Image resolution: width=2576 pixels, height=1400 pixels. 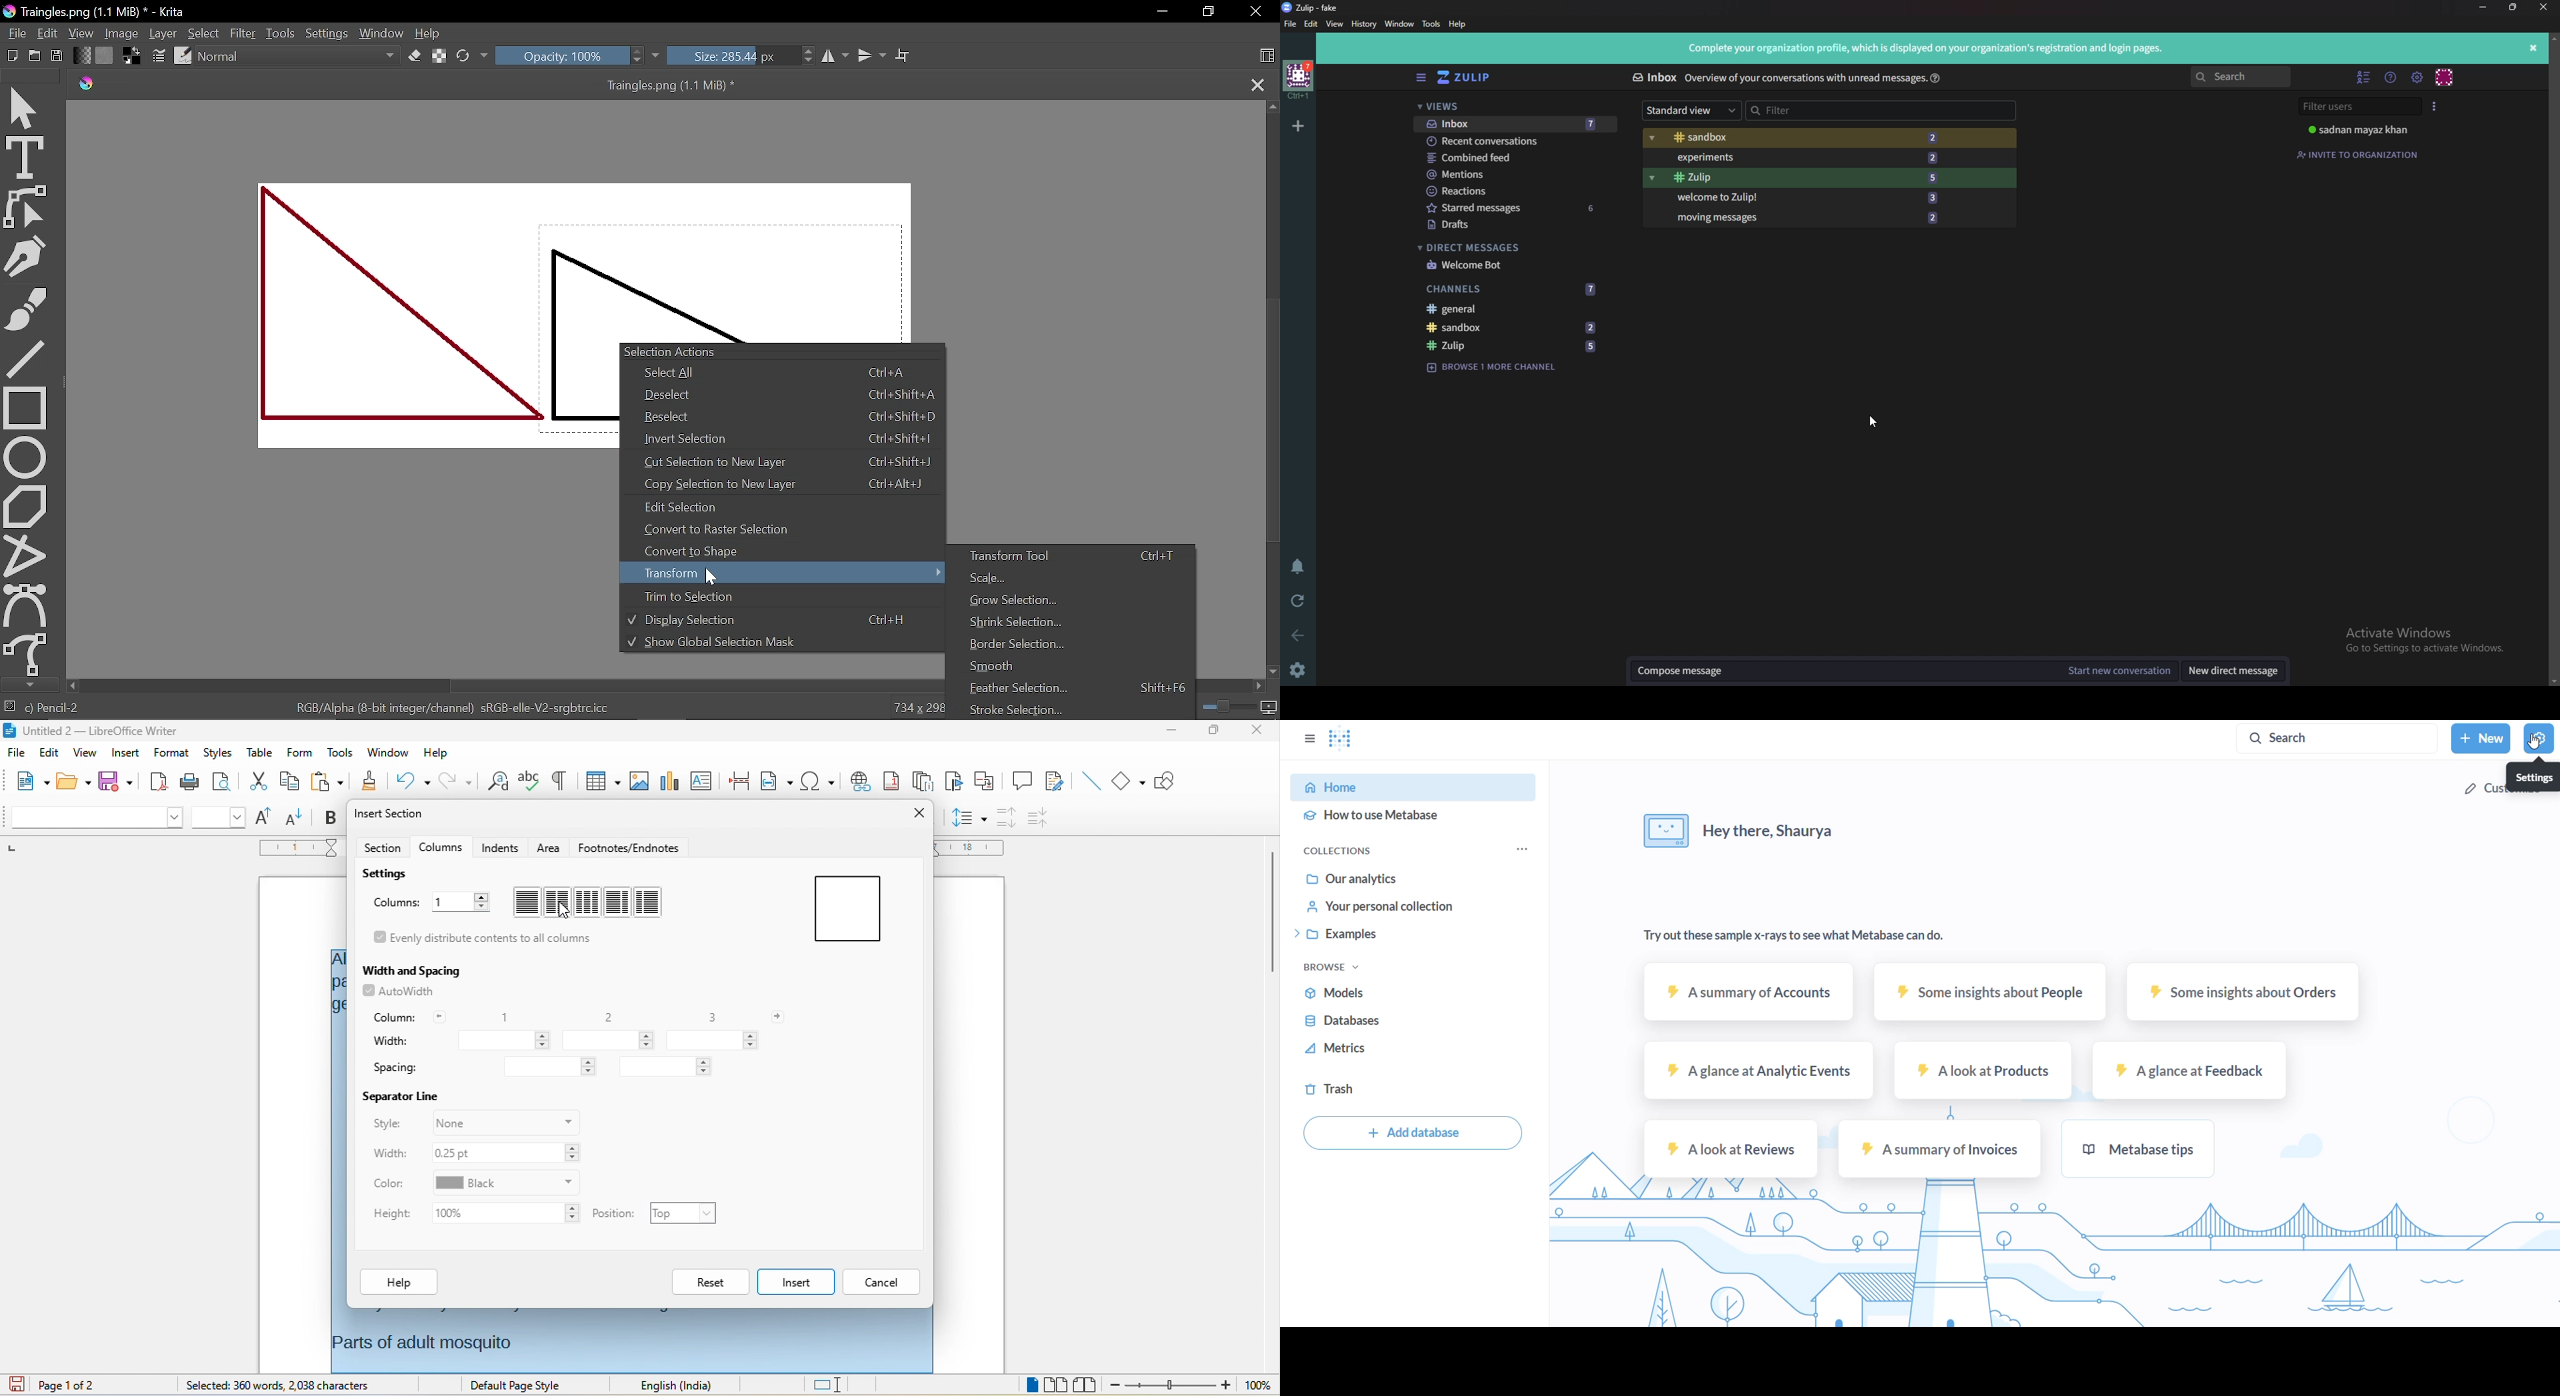 I want to click on selected: 360 words,2038 characters, so click(x=276, y=1386).